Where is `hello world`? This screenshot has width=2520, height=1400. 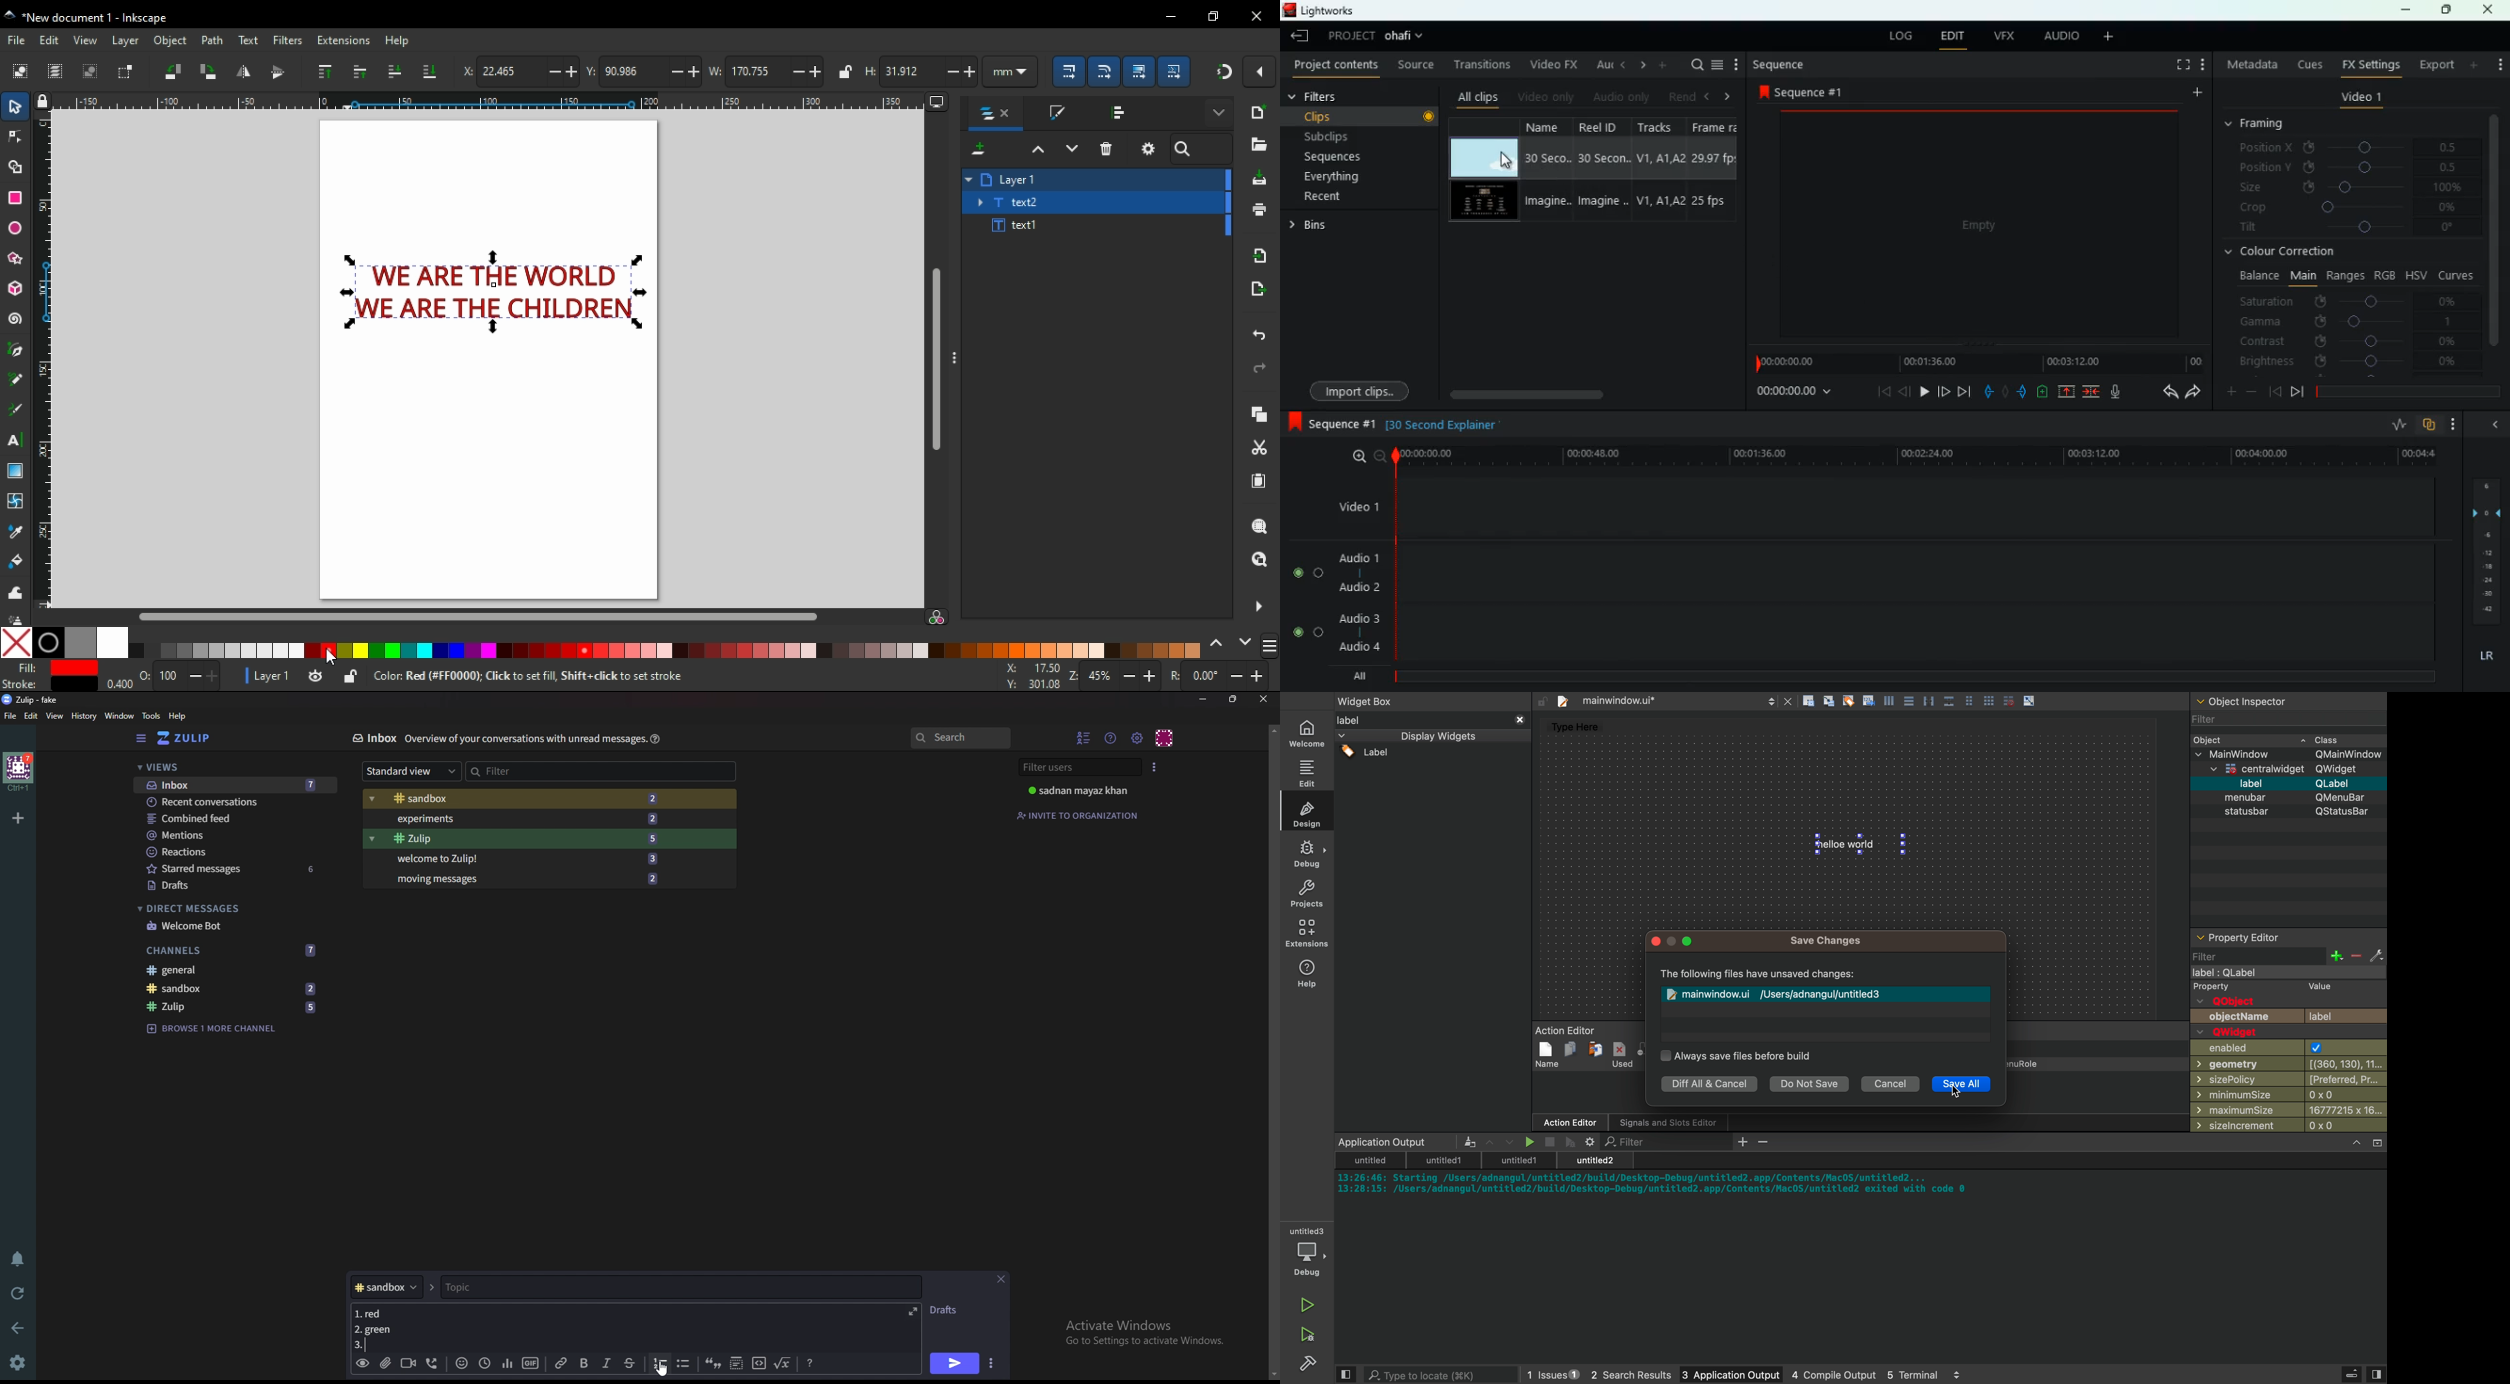 hello world is located at coordinates (1867, 844).